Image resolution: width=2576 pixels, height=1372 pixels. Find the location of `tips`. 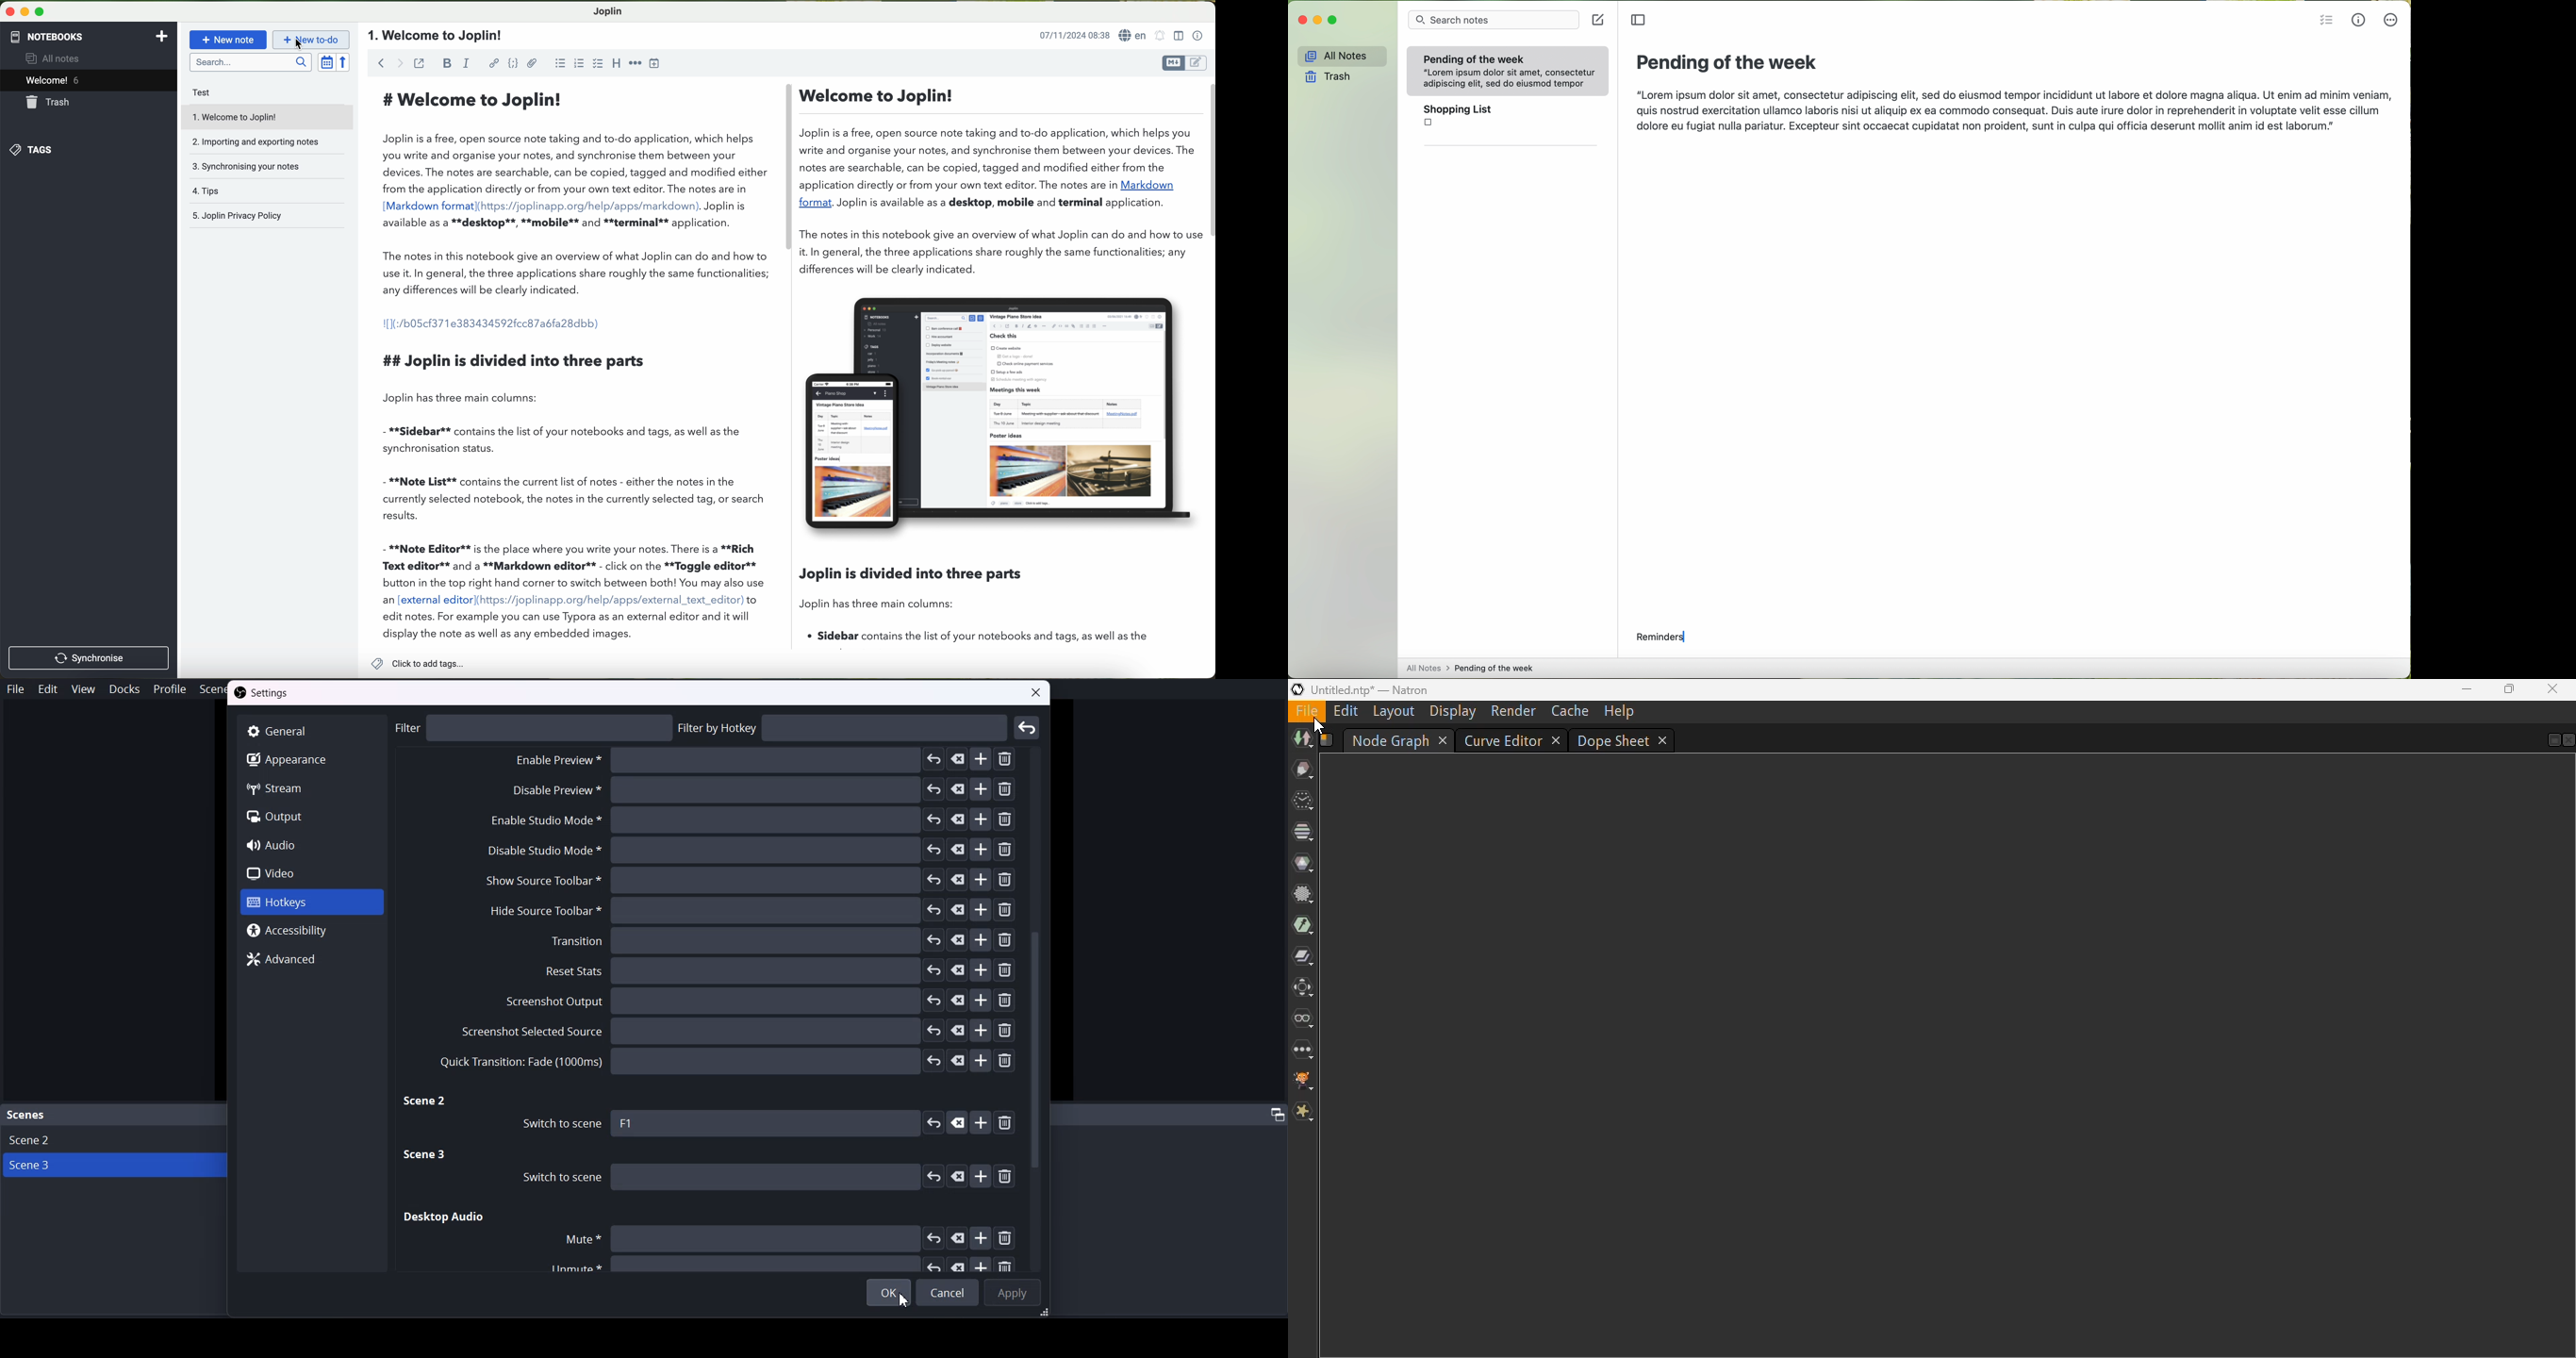

tips is located at coordinates (225, 191).